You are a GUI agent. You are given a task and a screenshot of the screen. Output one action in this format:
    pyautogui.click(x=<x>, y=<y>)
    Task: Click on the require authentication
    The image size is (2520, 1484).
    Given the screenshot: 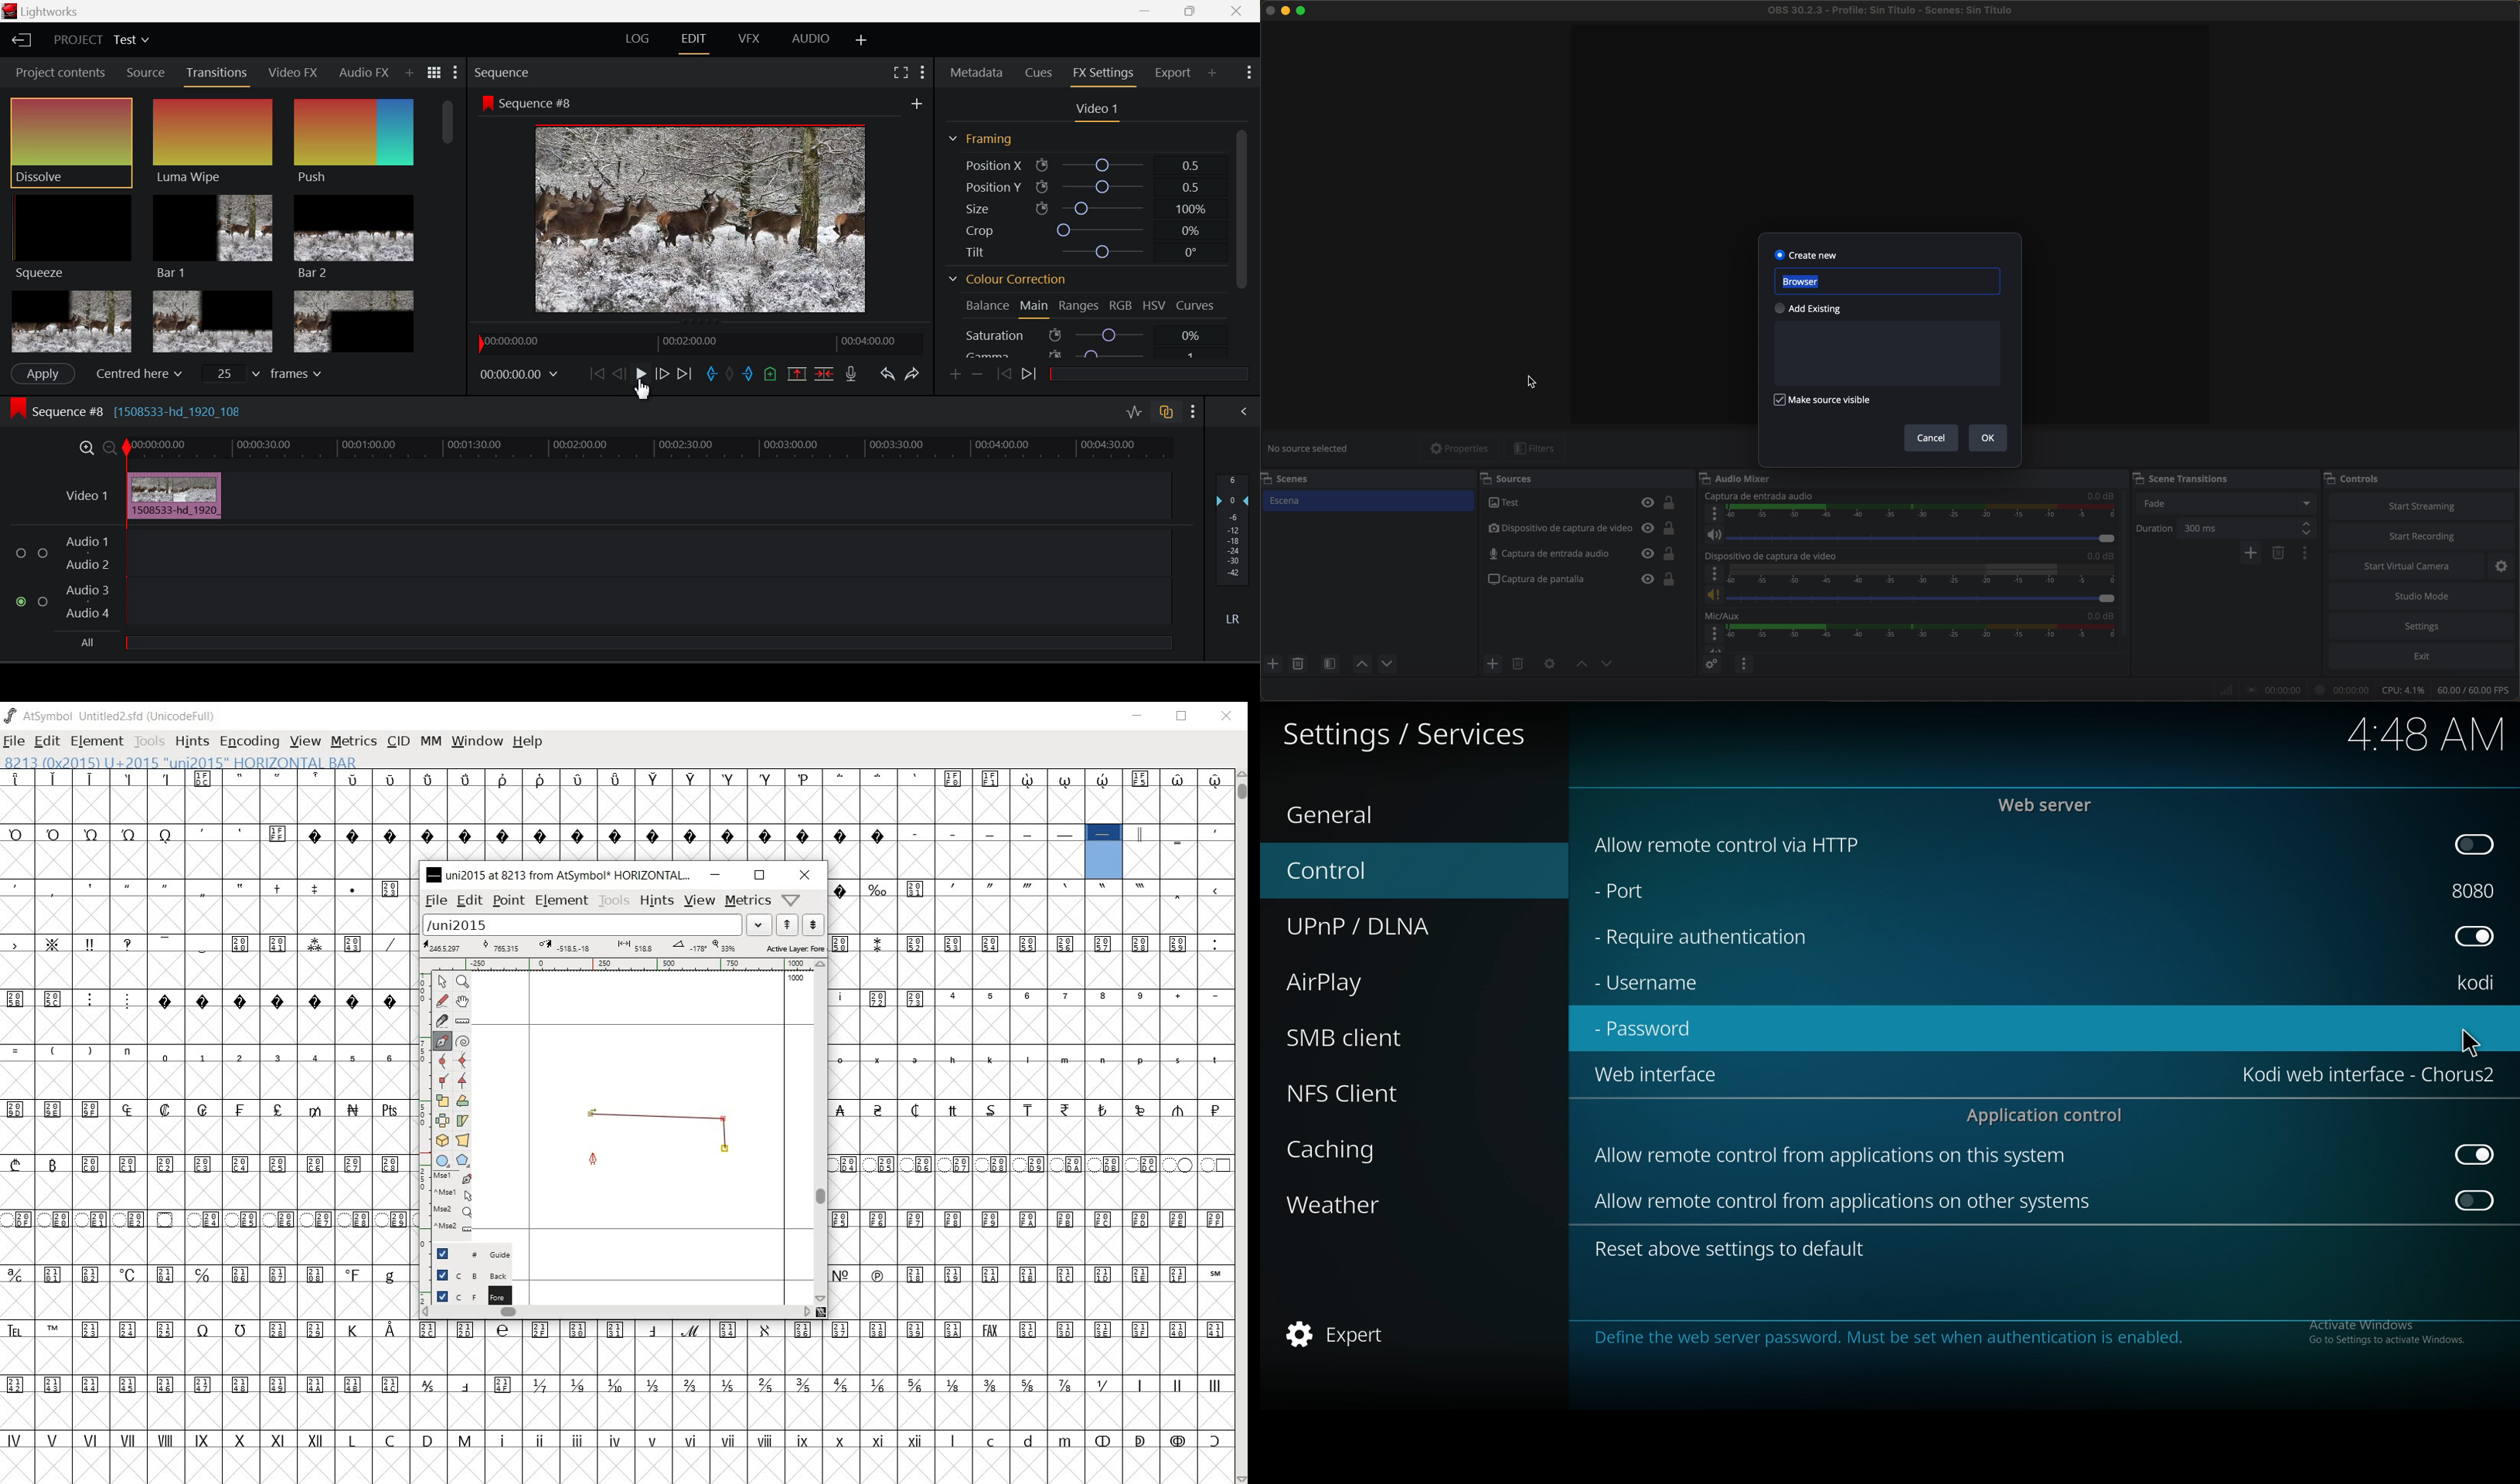 What is the action you would take?
    pyautogui.click(x=1718, y=939)
    